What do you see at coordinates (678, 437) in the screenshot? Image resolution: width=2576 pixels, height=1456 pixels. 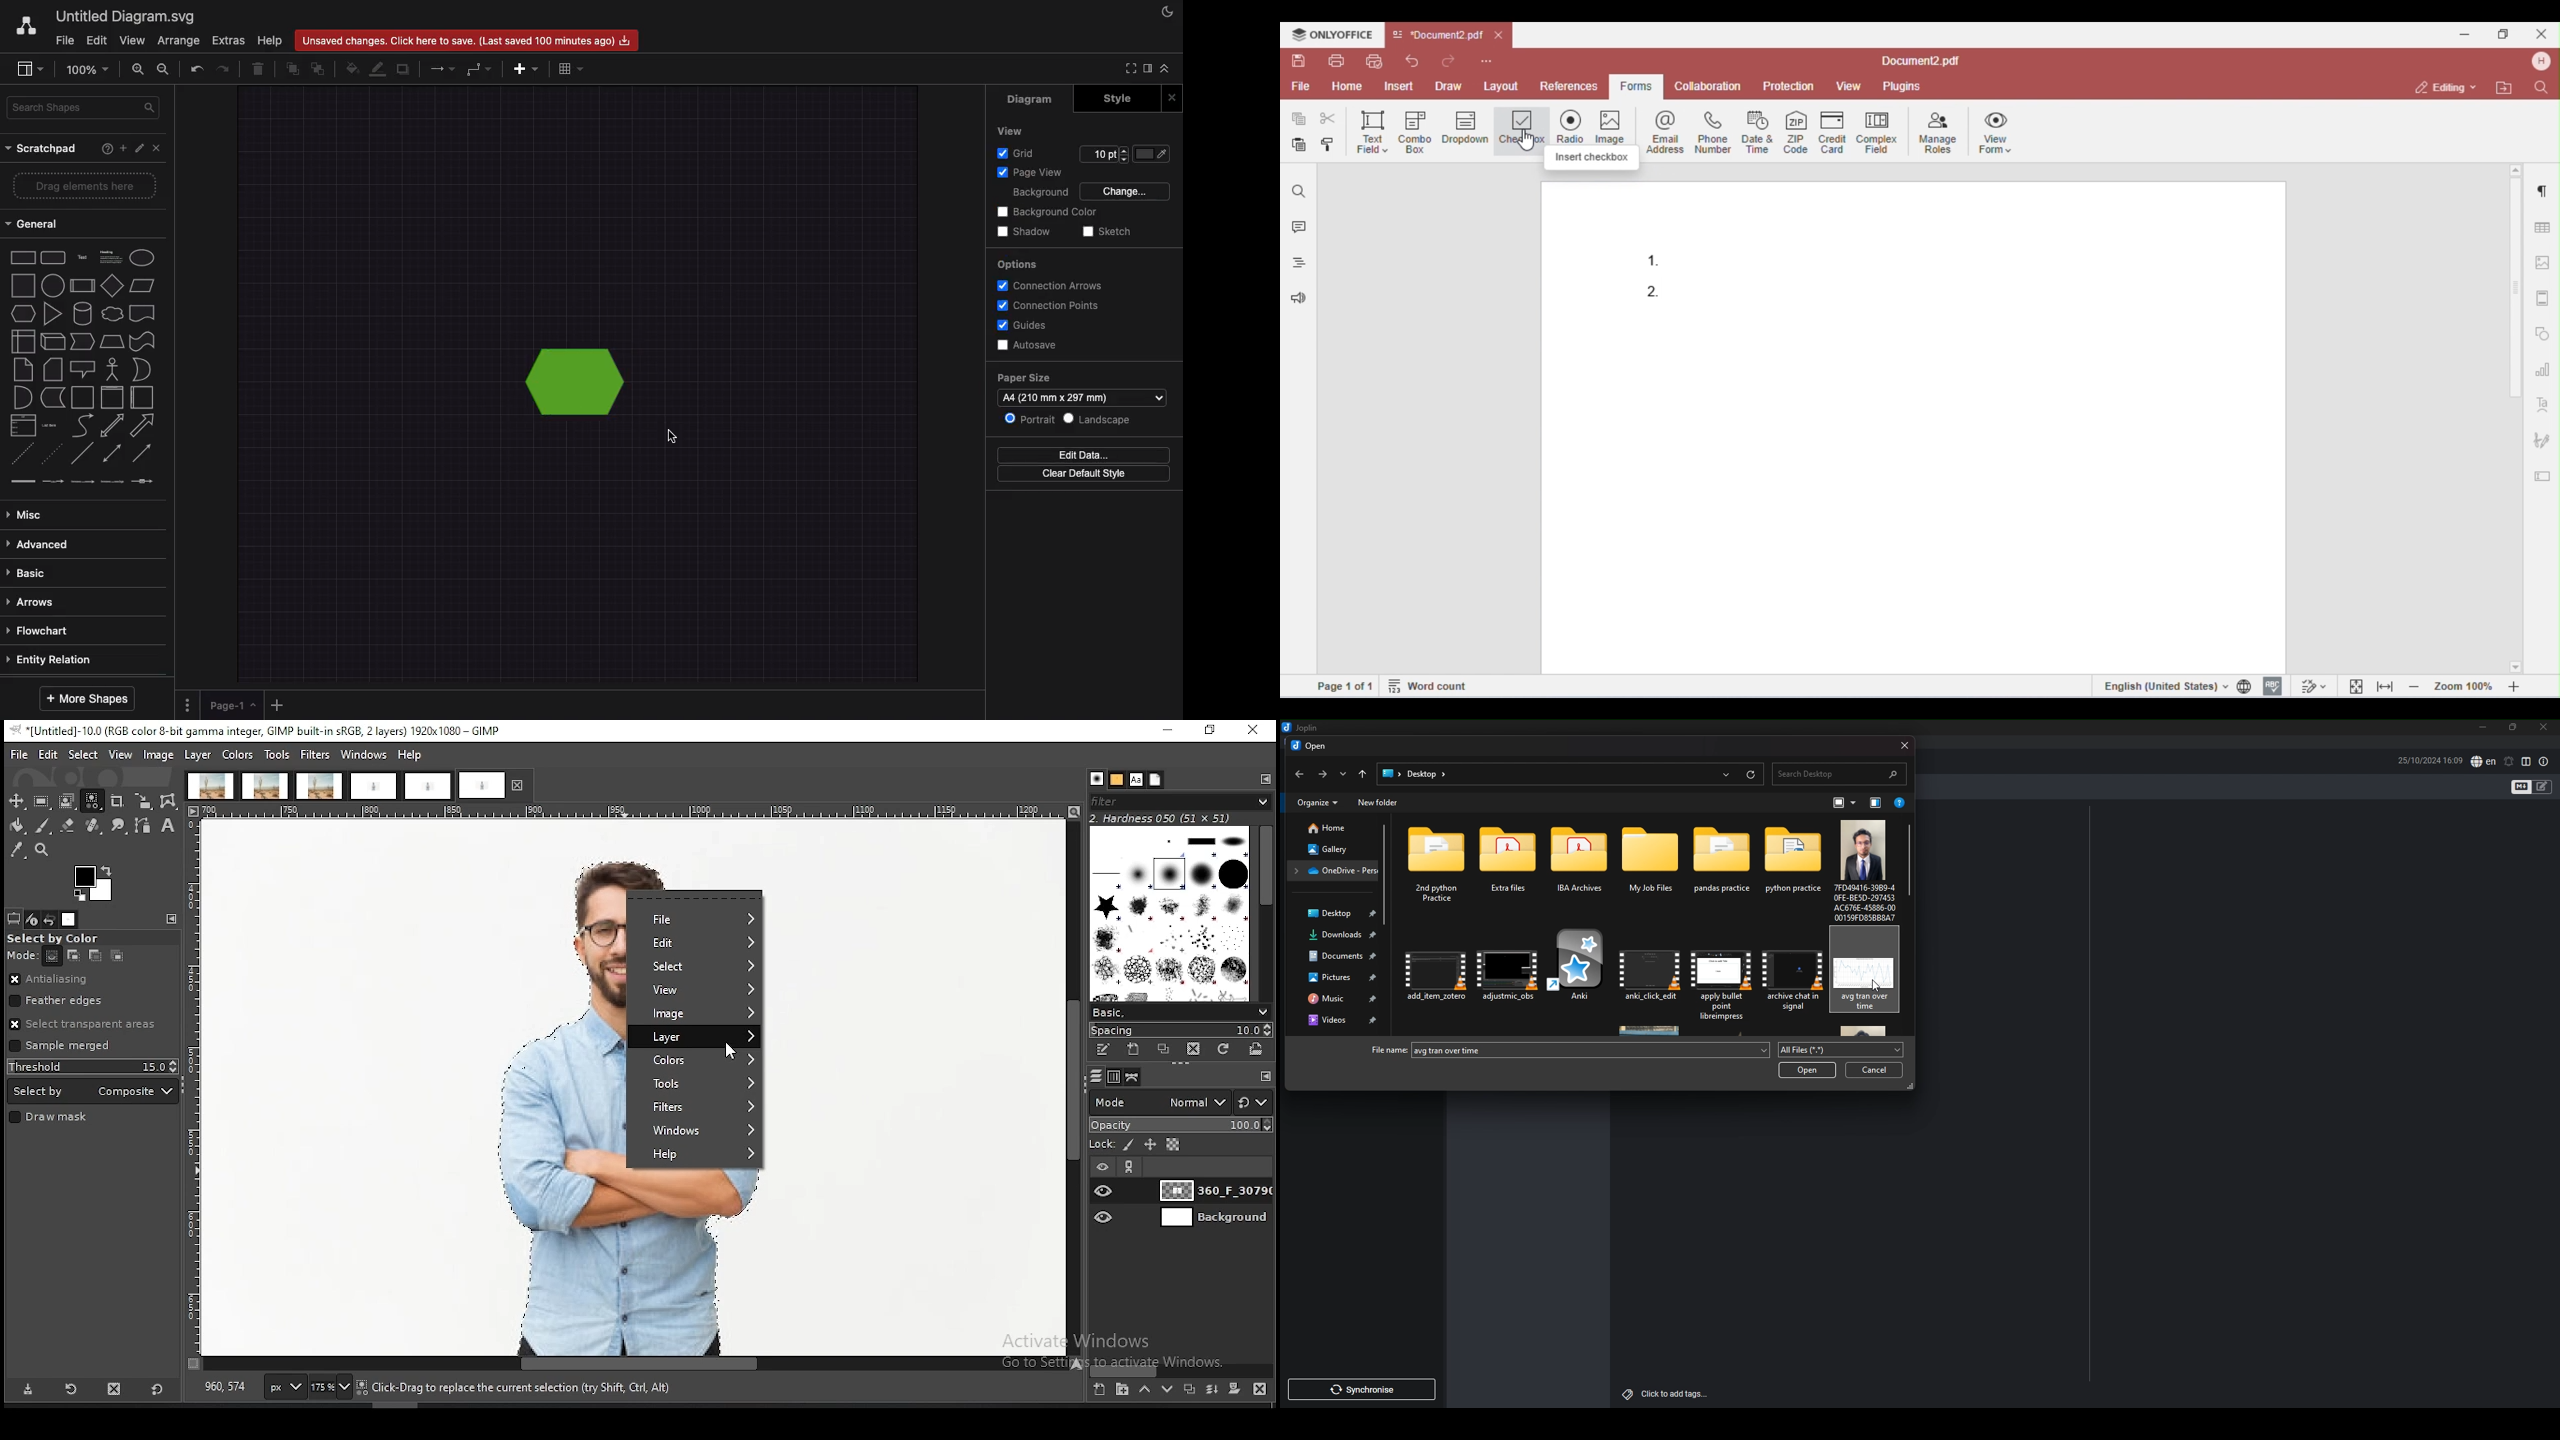 I see `Cursor` at bounding box center [678, 437].